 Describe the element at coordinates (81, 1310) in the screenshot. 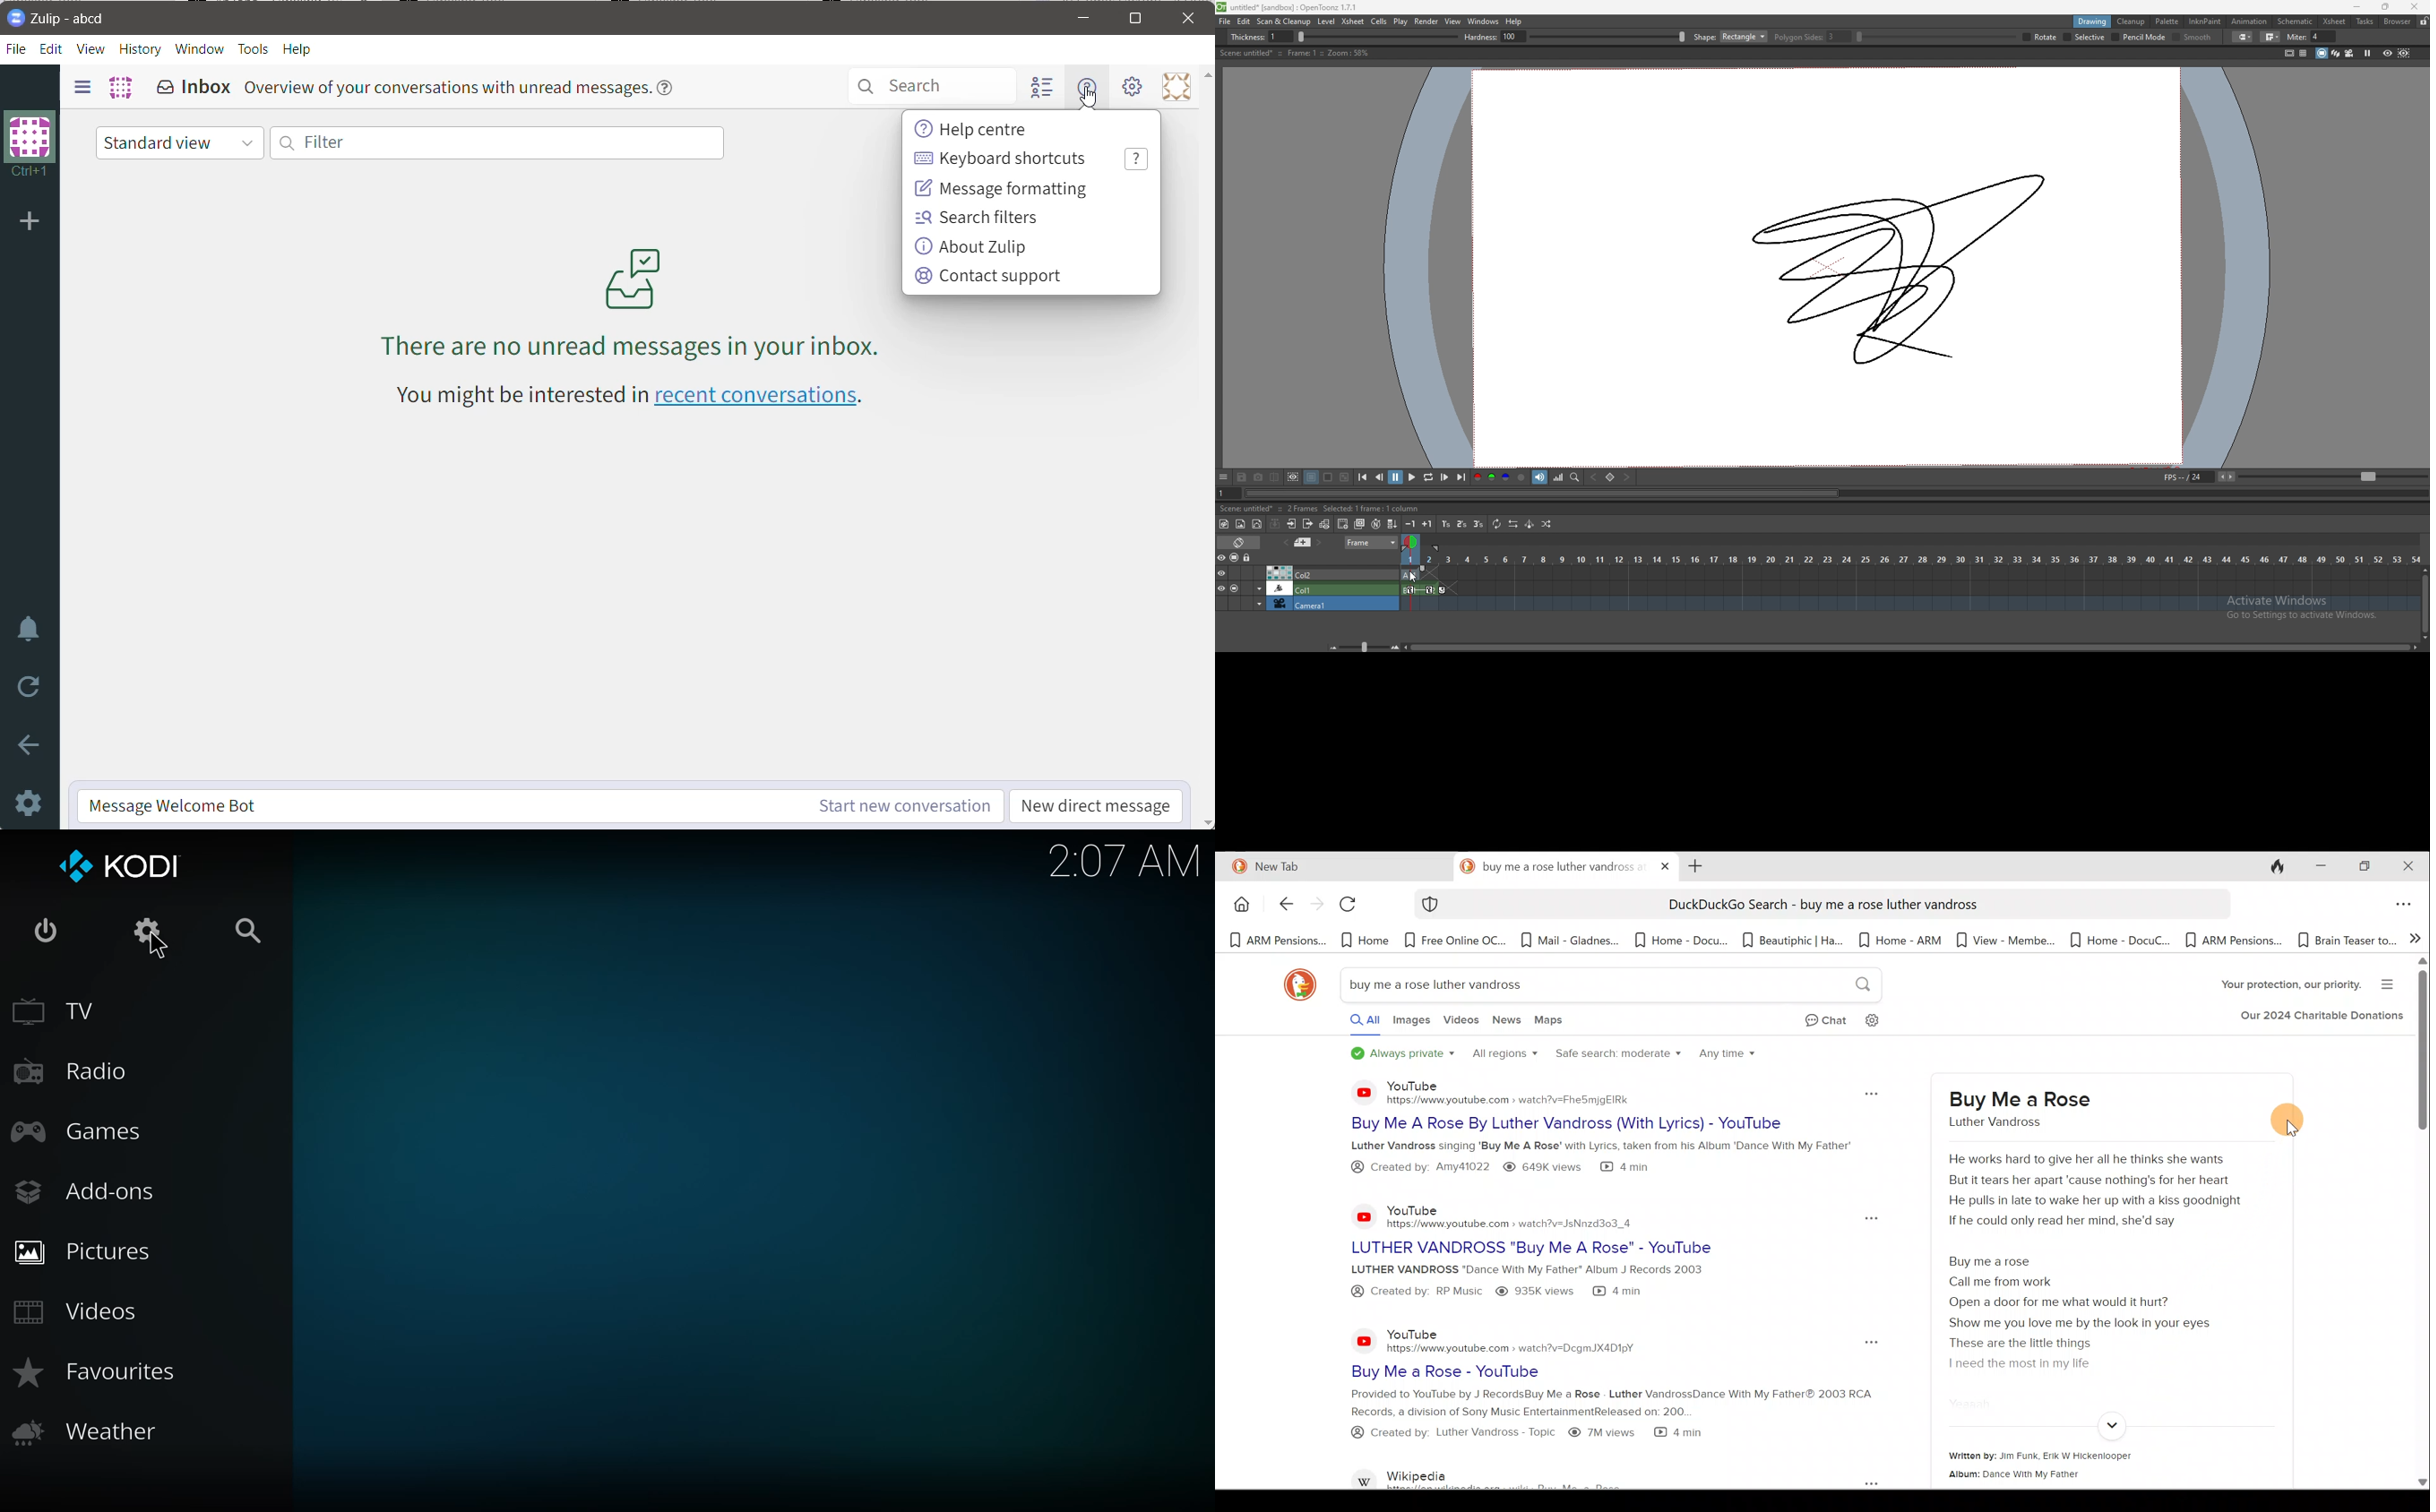

I see `videos` at that location.